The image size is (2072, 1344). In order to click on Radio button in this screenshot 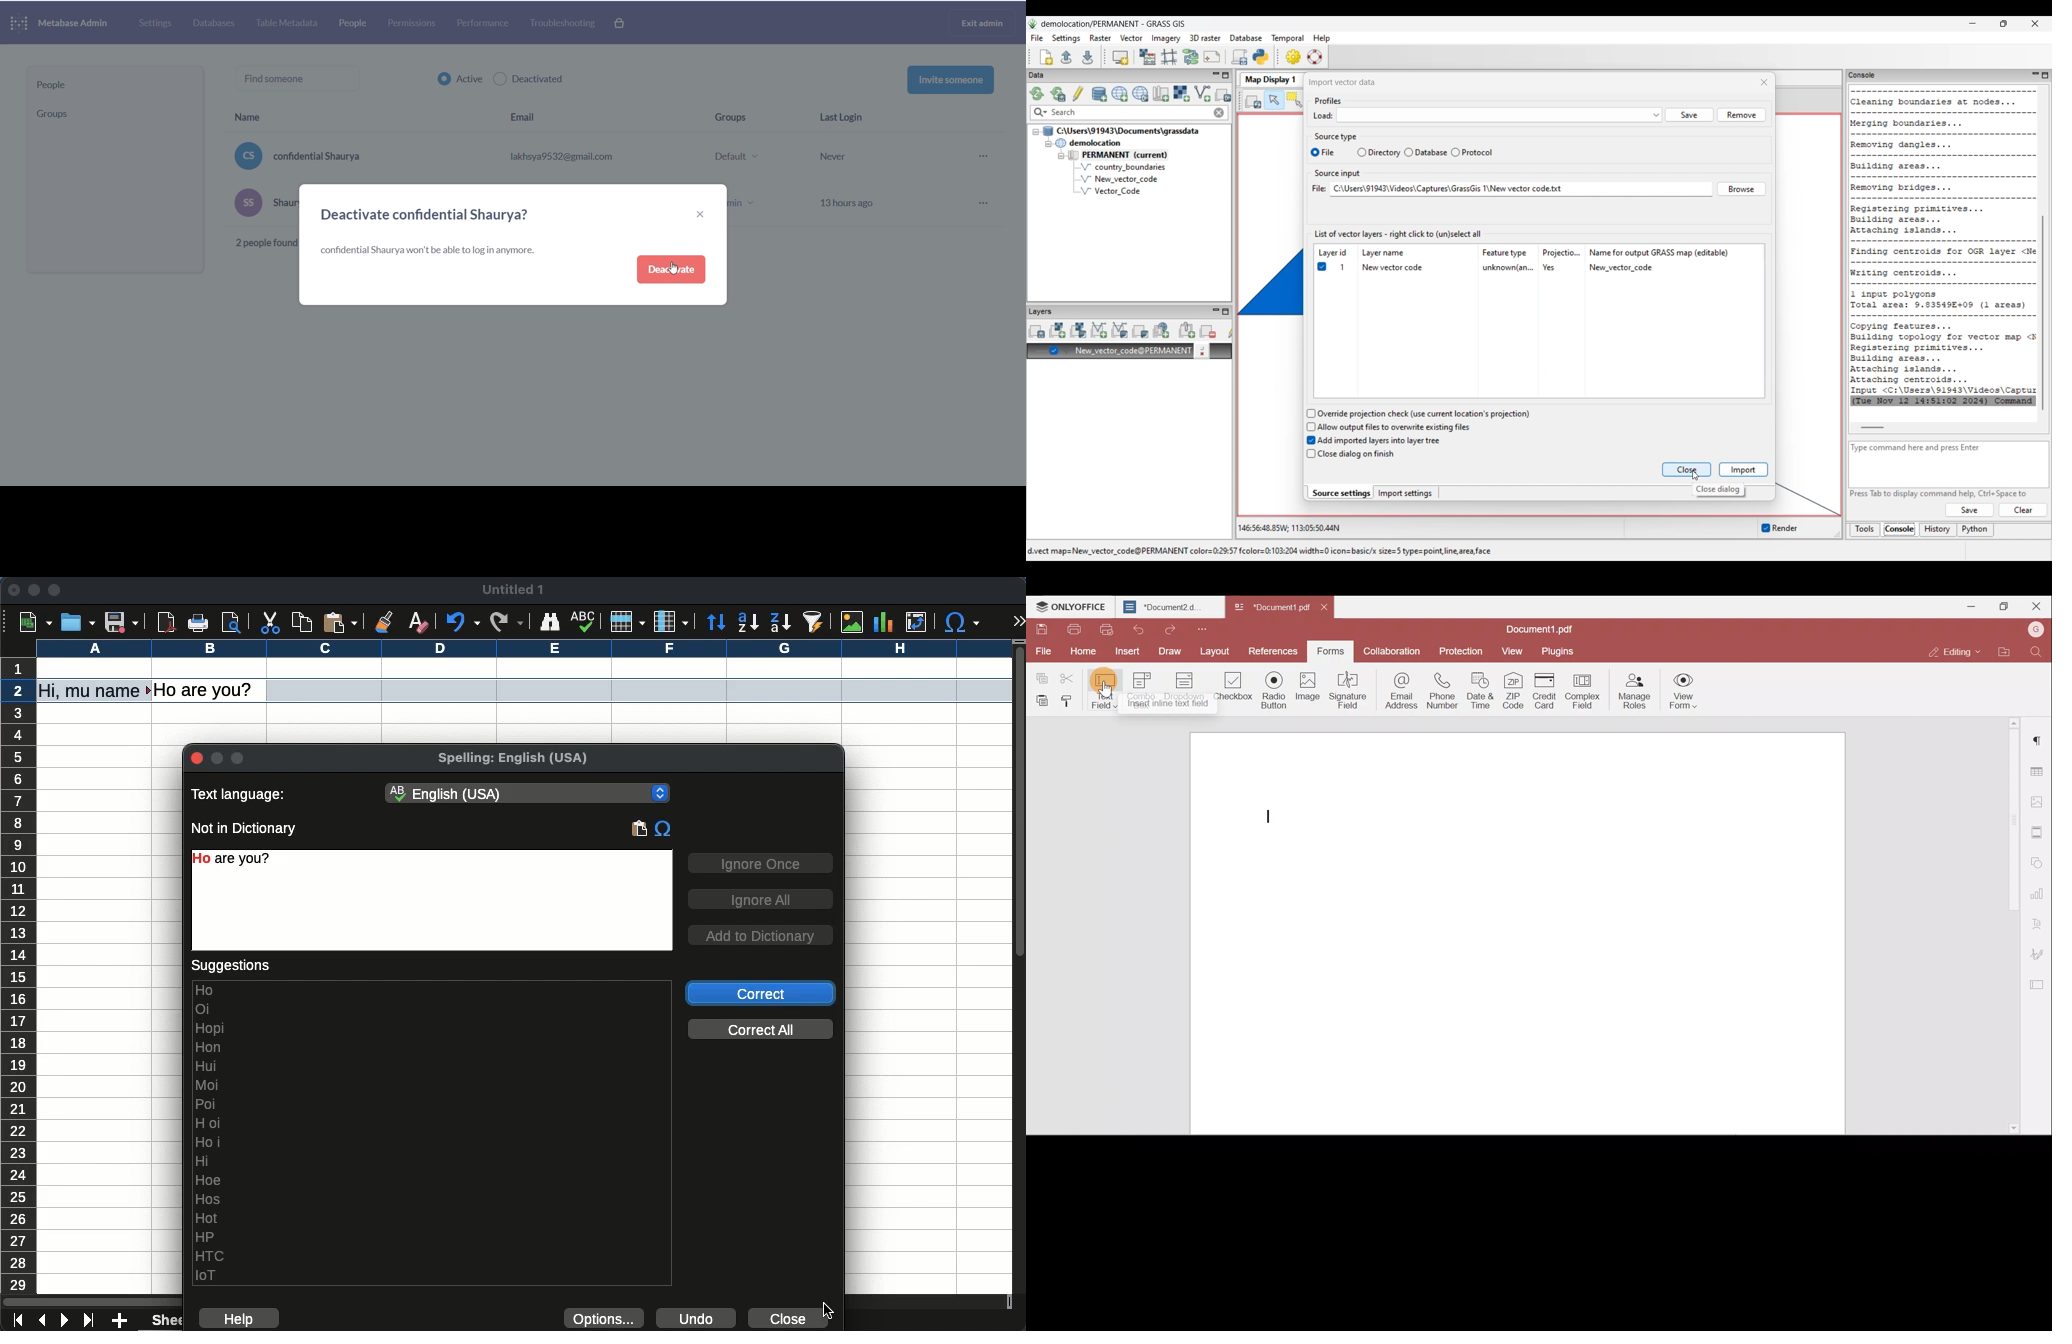, I will do `click(1274, 691)`.